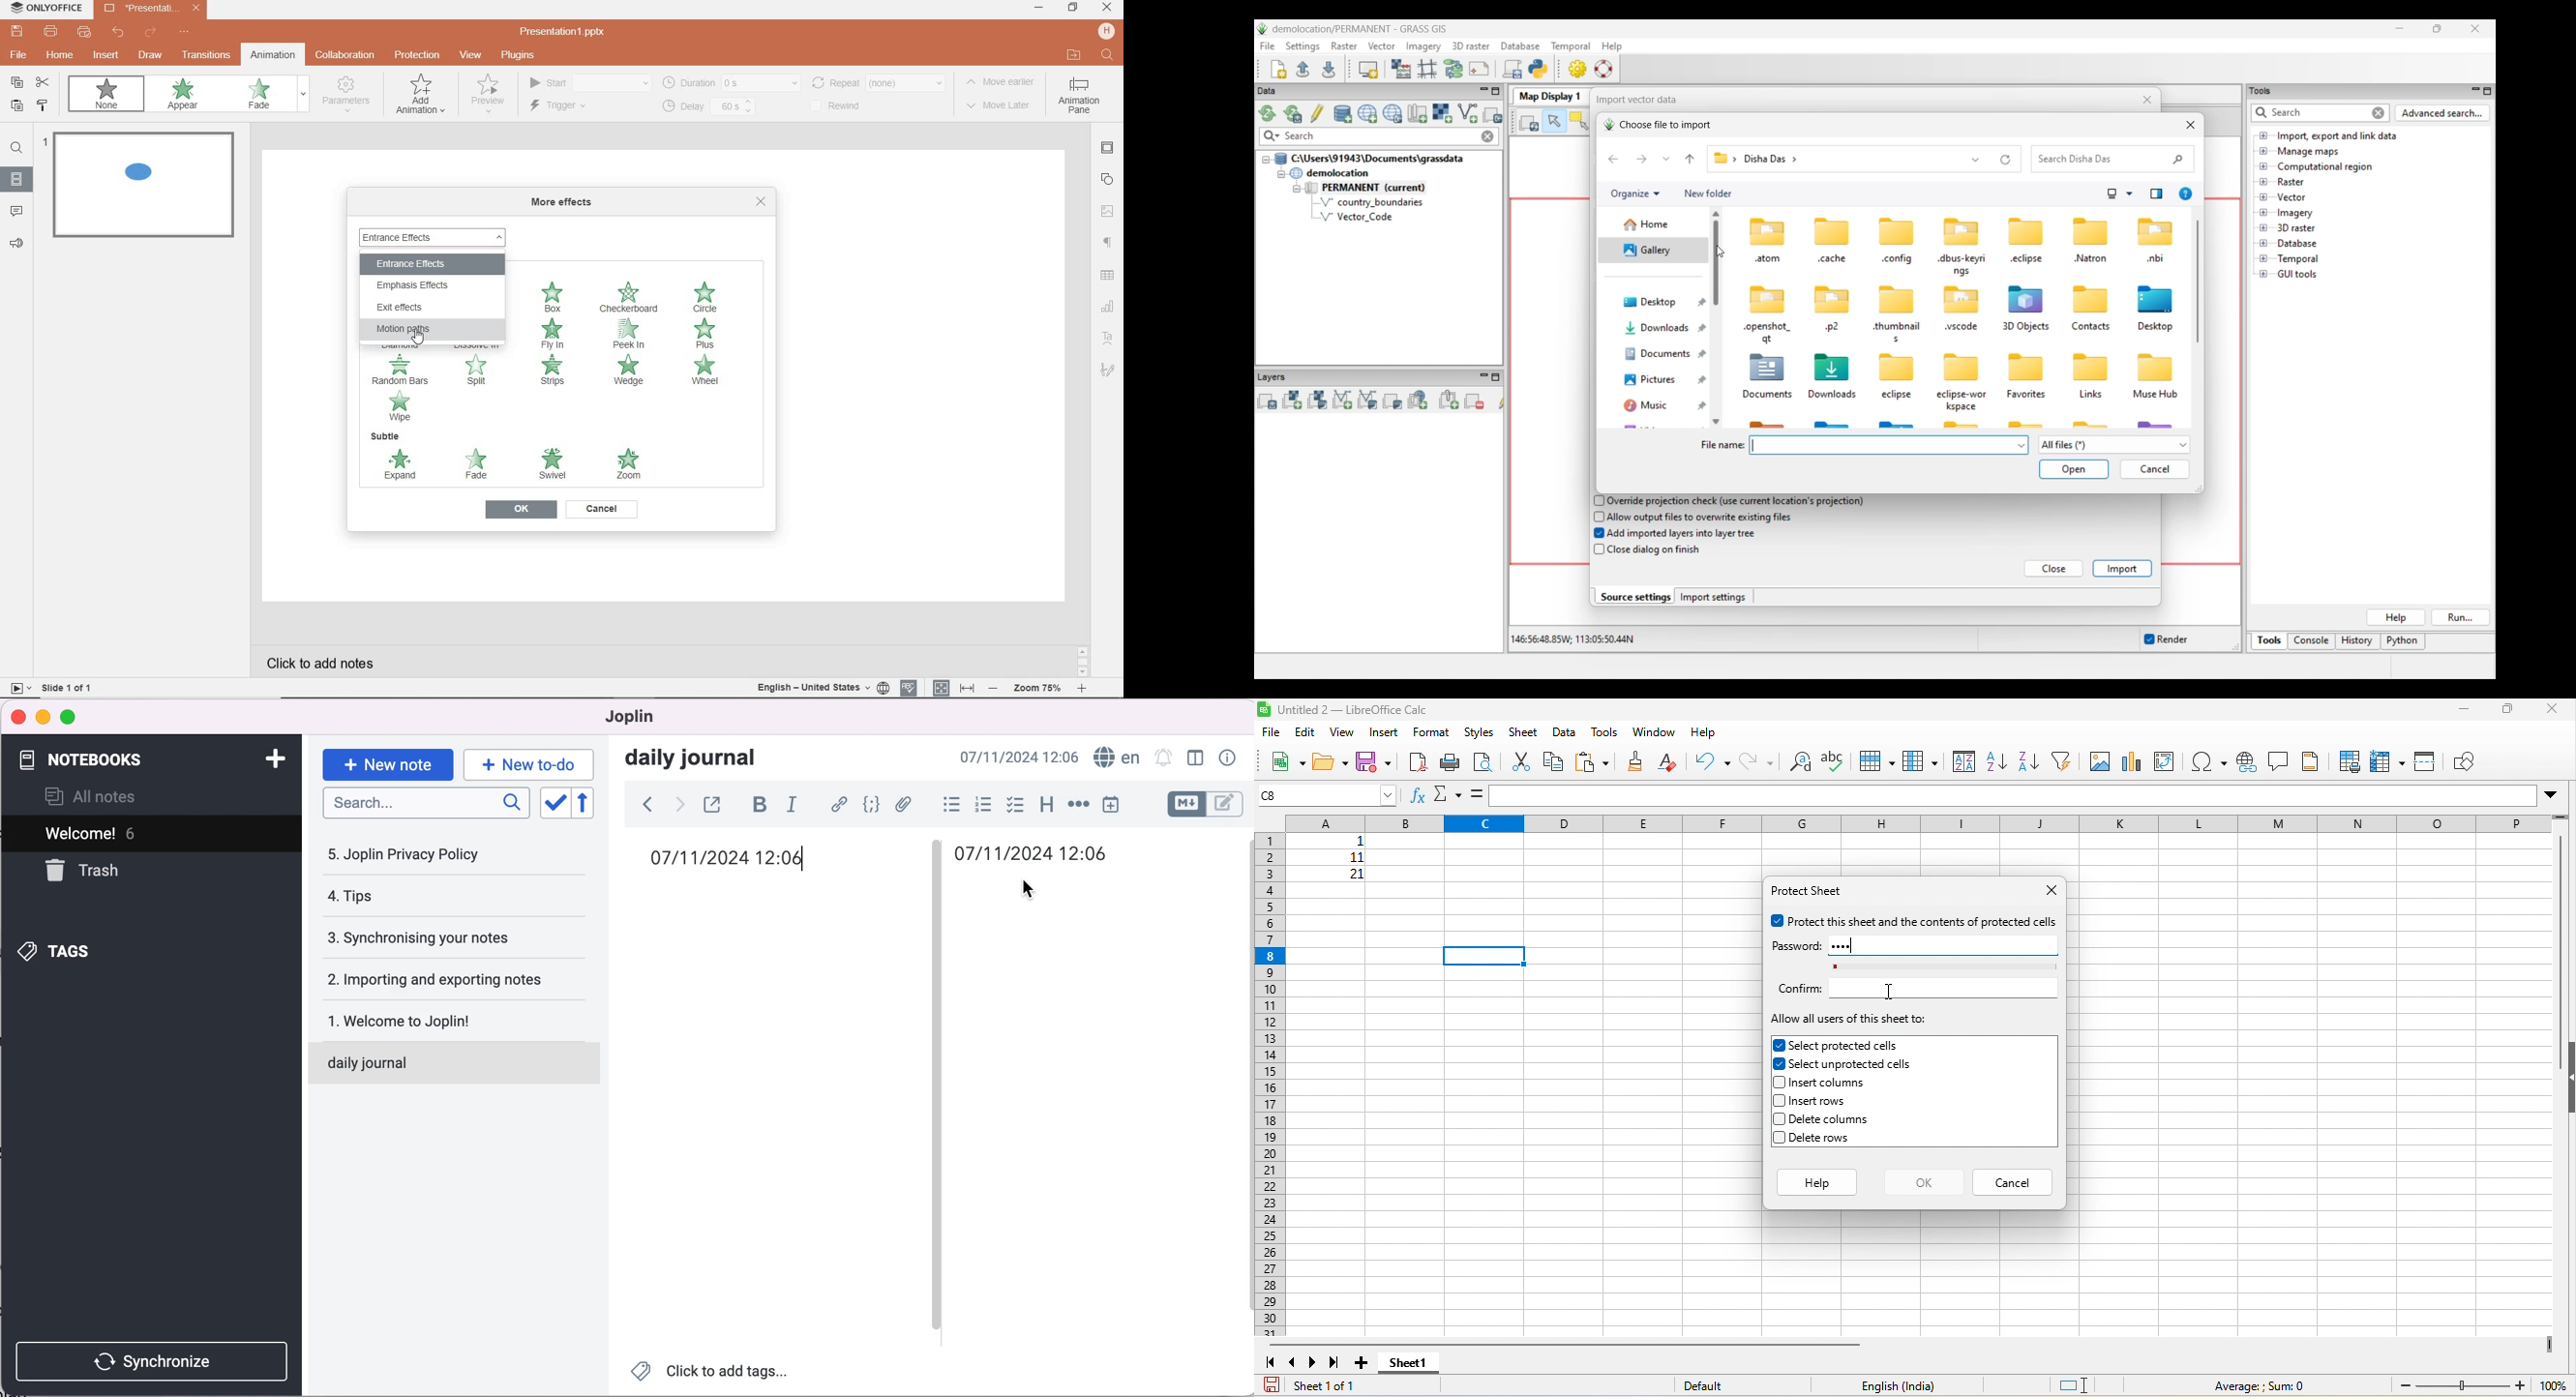  I want to click on confirm, so click(1800, 988).